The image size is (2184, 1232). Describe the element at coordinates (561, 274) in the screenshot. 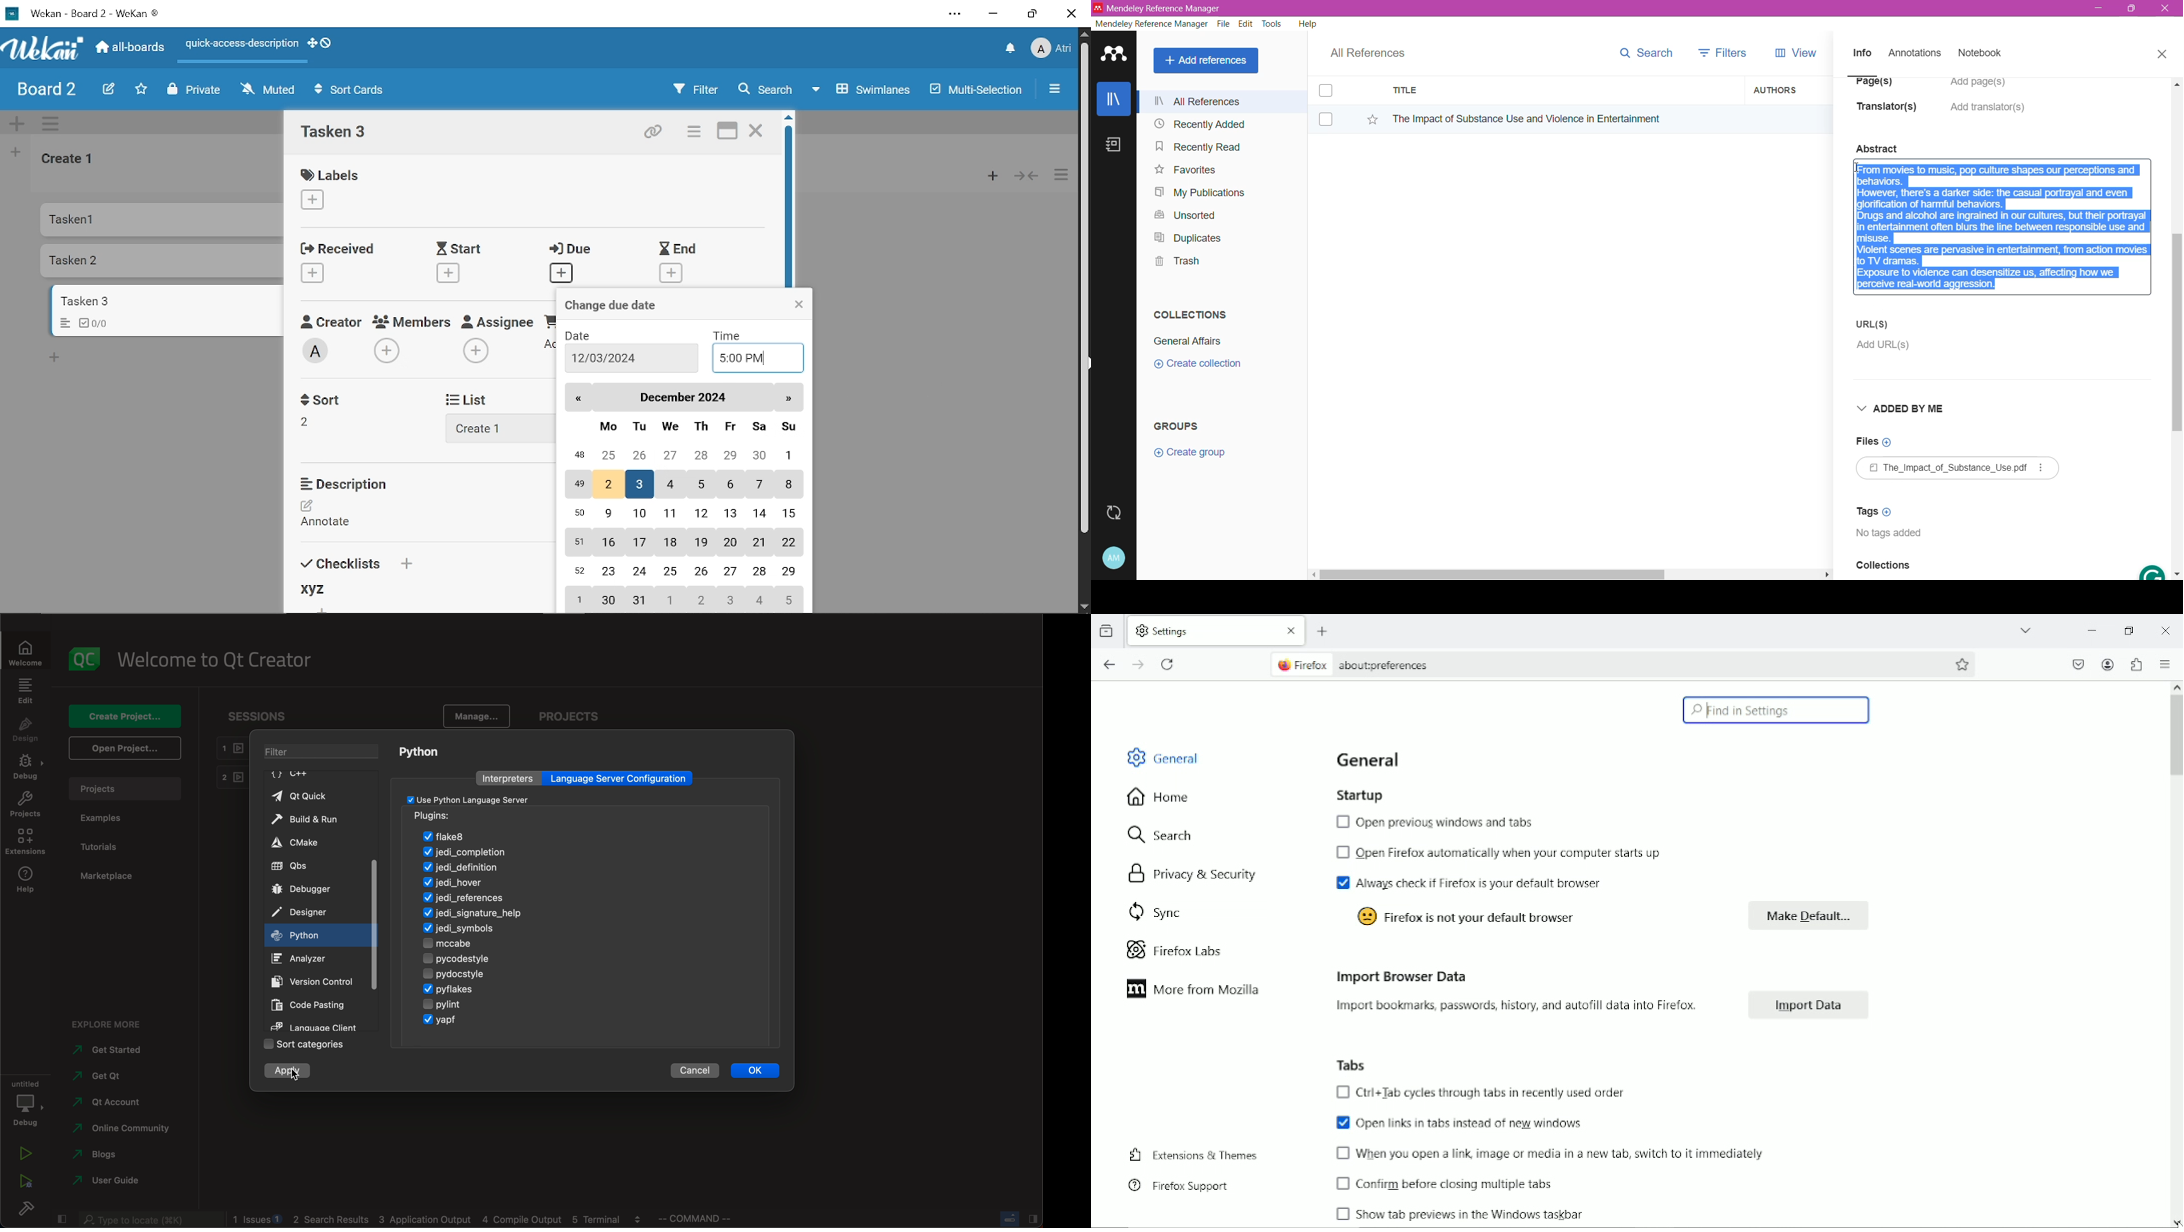

I see `Add due date` at that location.